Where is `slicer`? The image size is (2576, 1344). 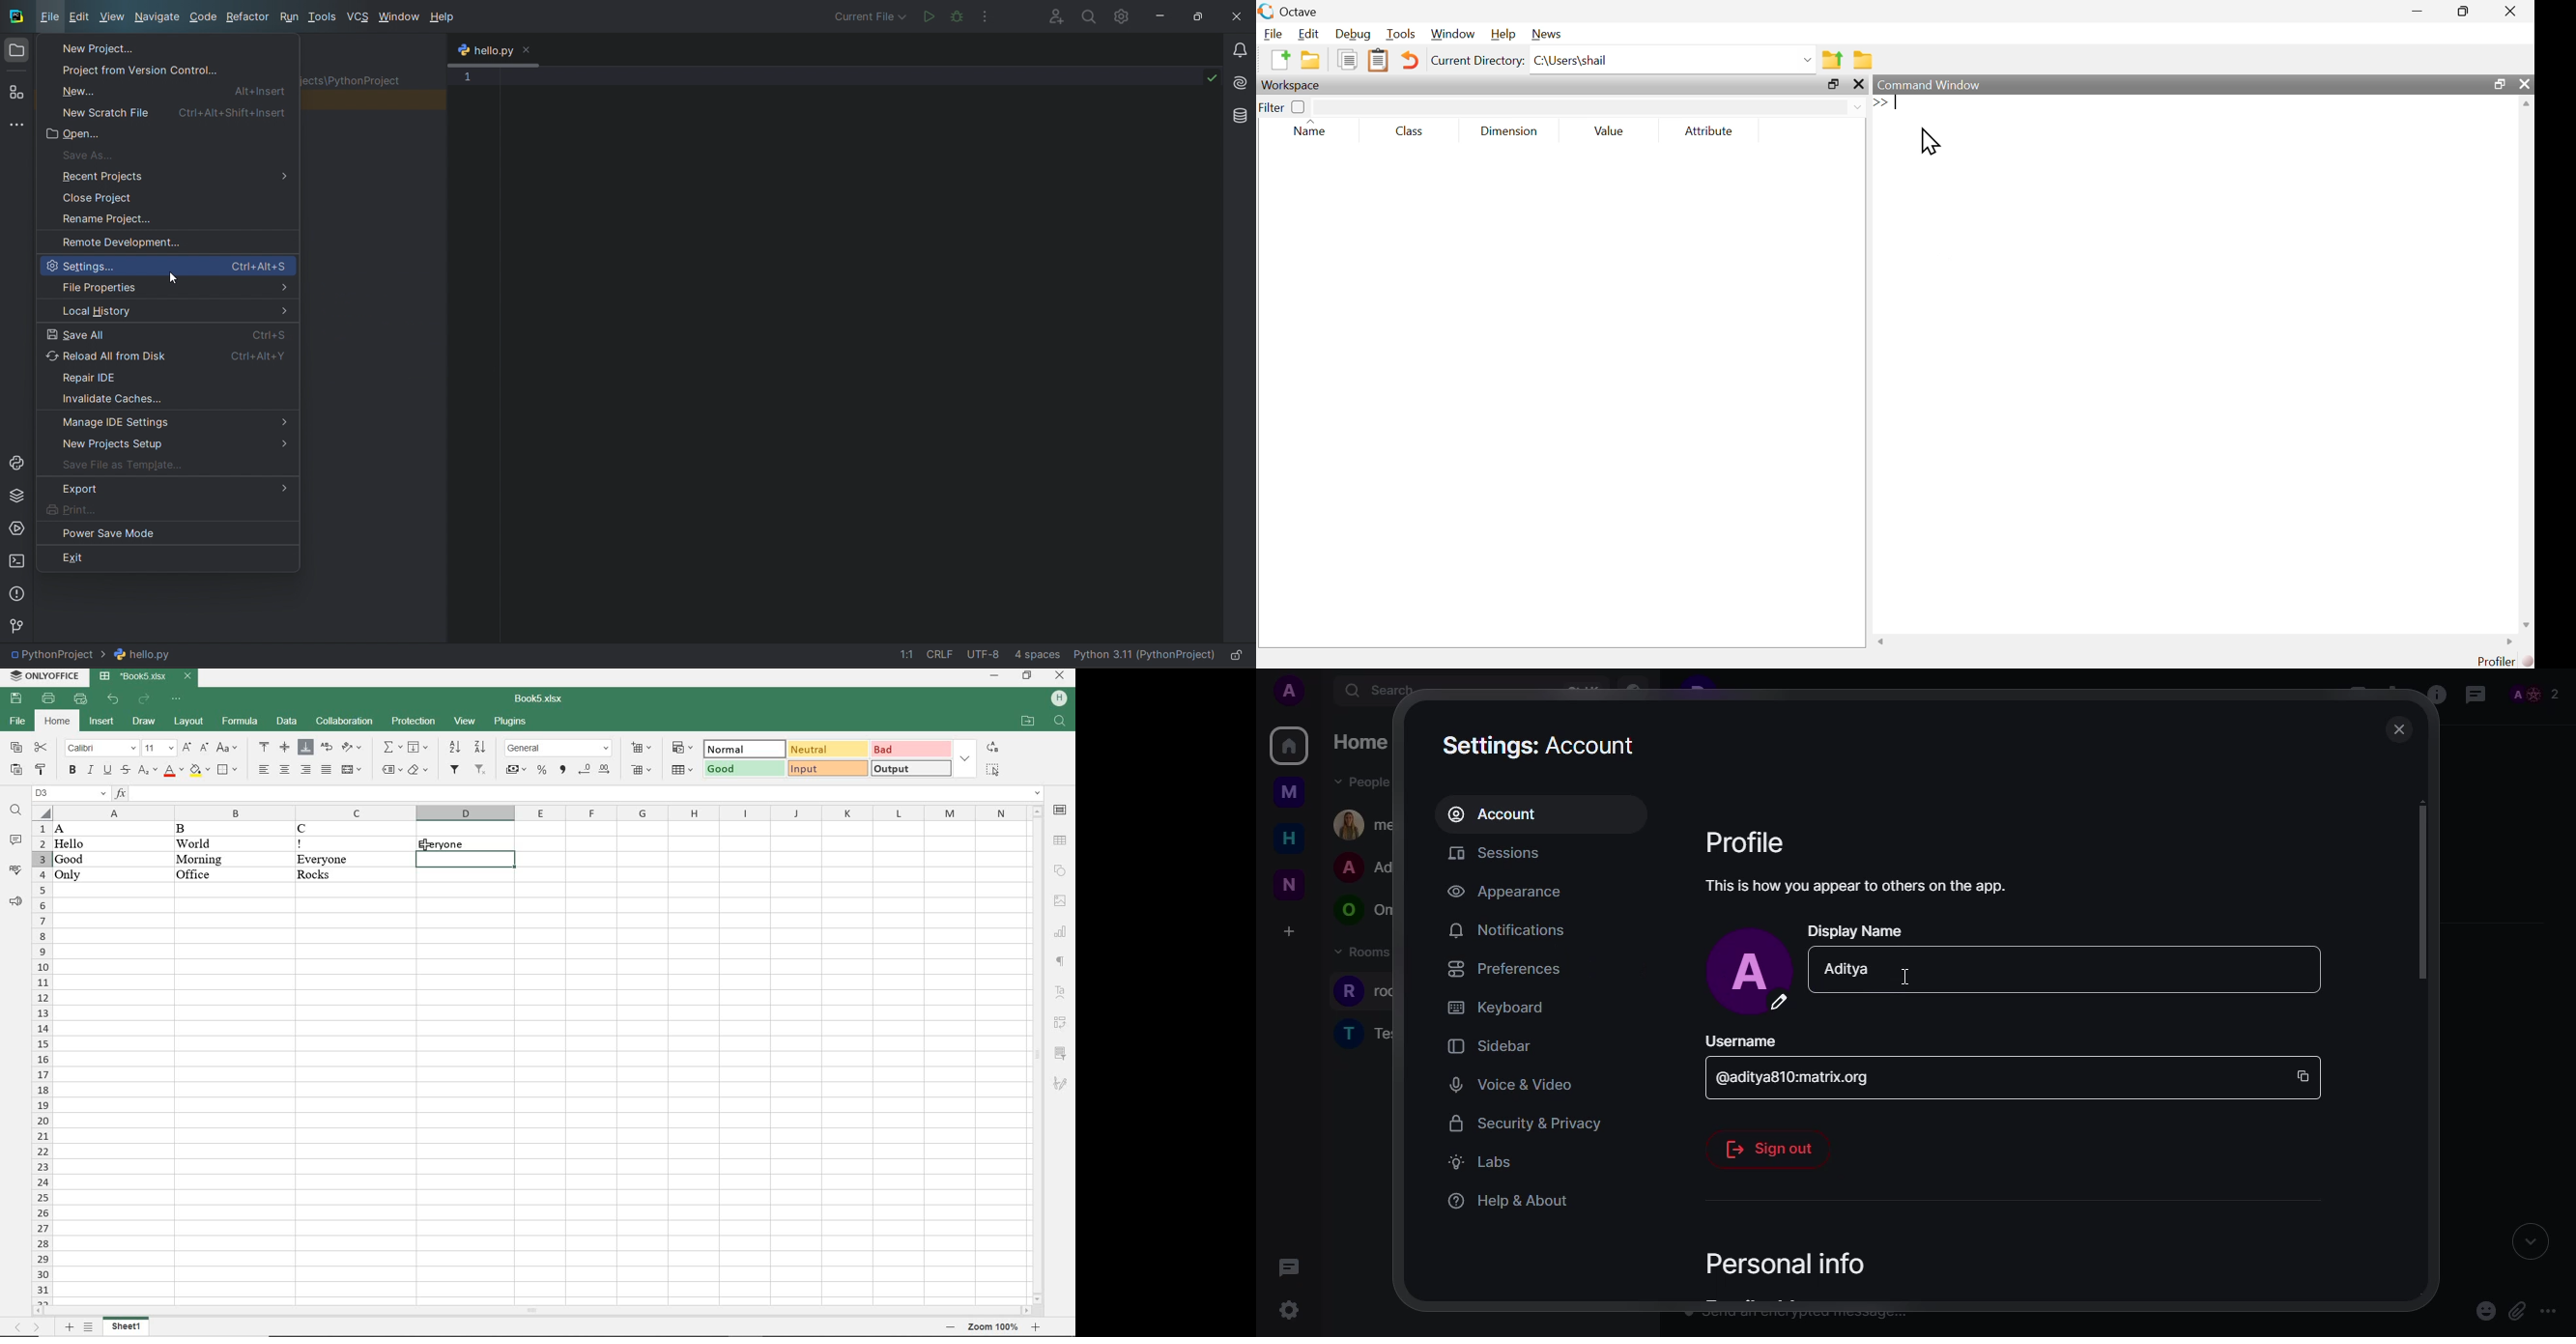 slicer is located at coordinates (1060, 1052).